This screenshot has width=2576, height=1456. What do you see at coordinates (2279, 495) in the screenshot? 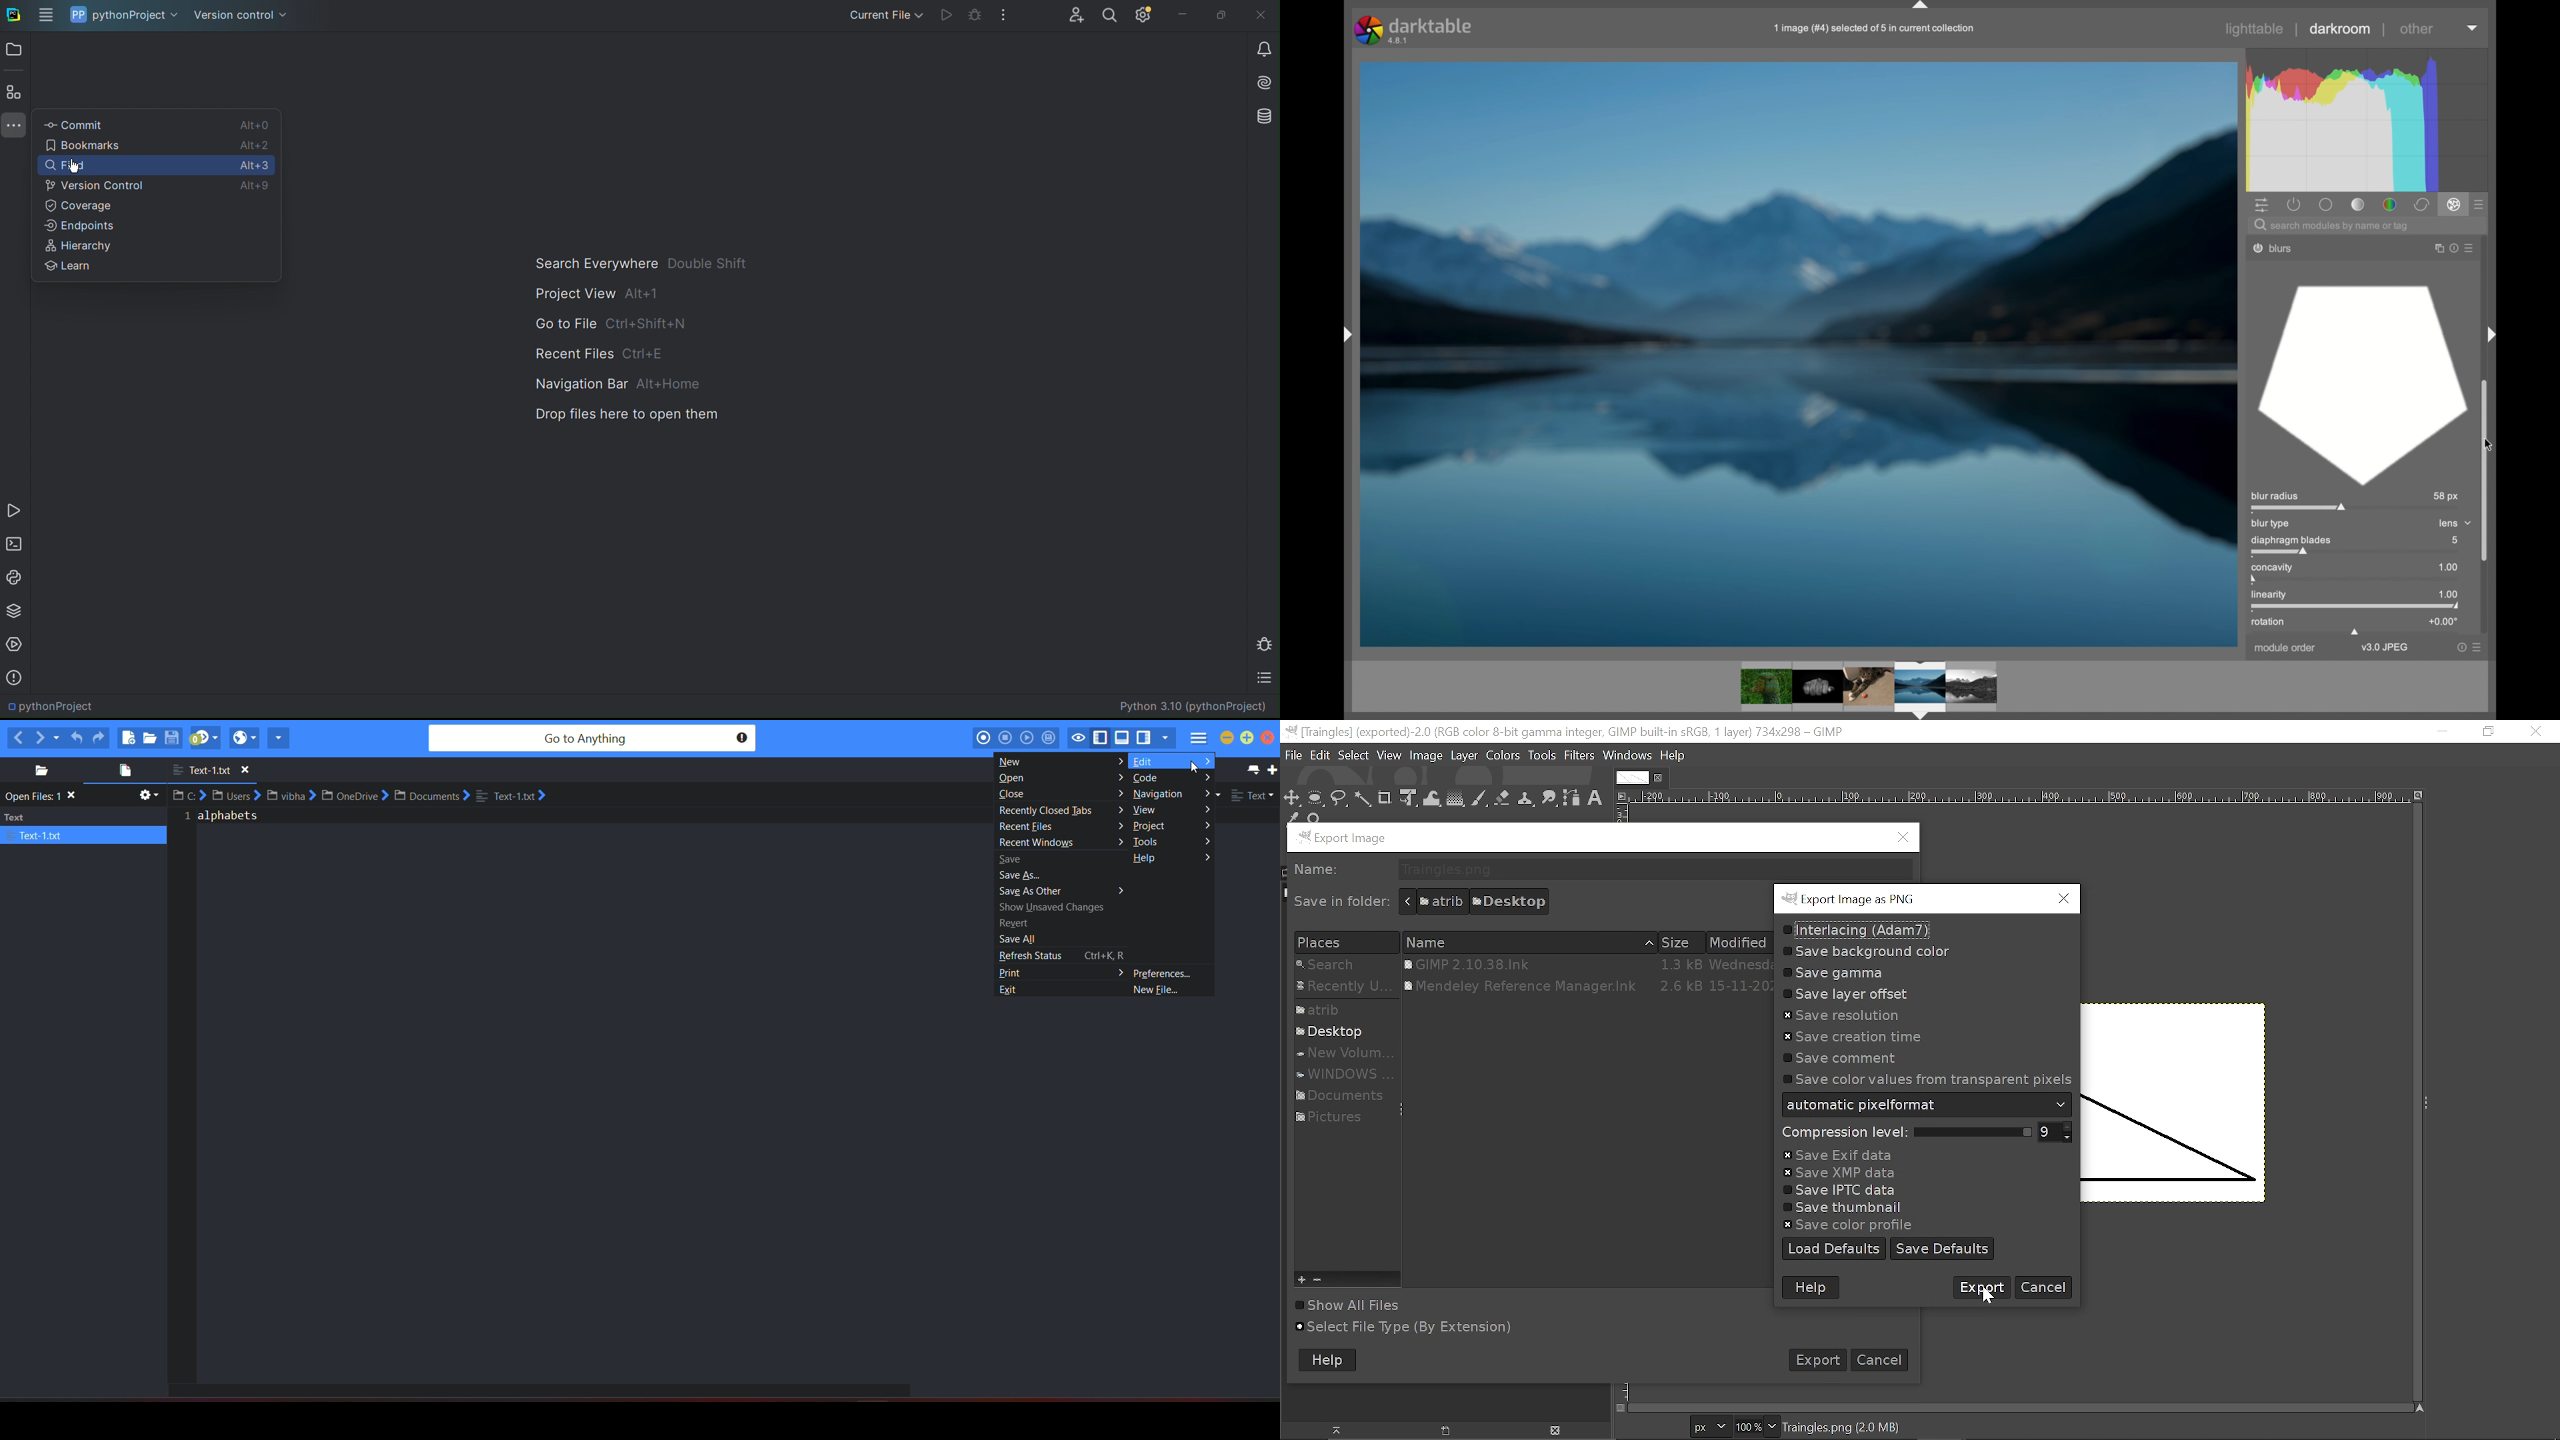
I see `blur radius` at bounding box center [2279, 495].